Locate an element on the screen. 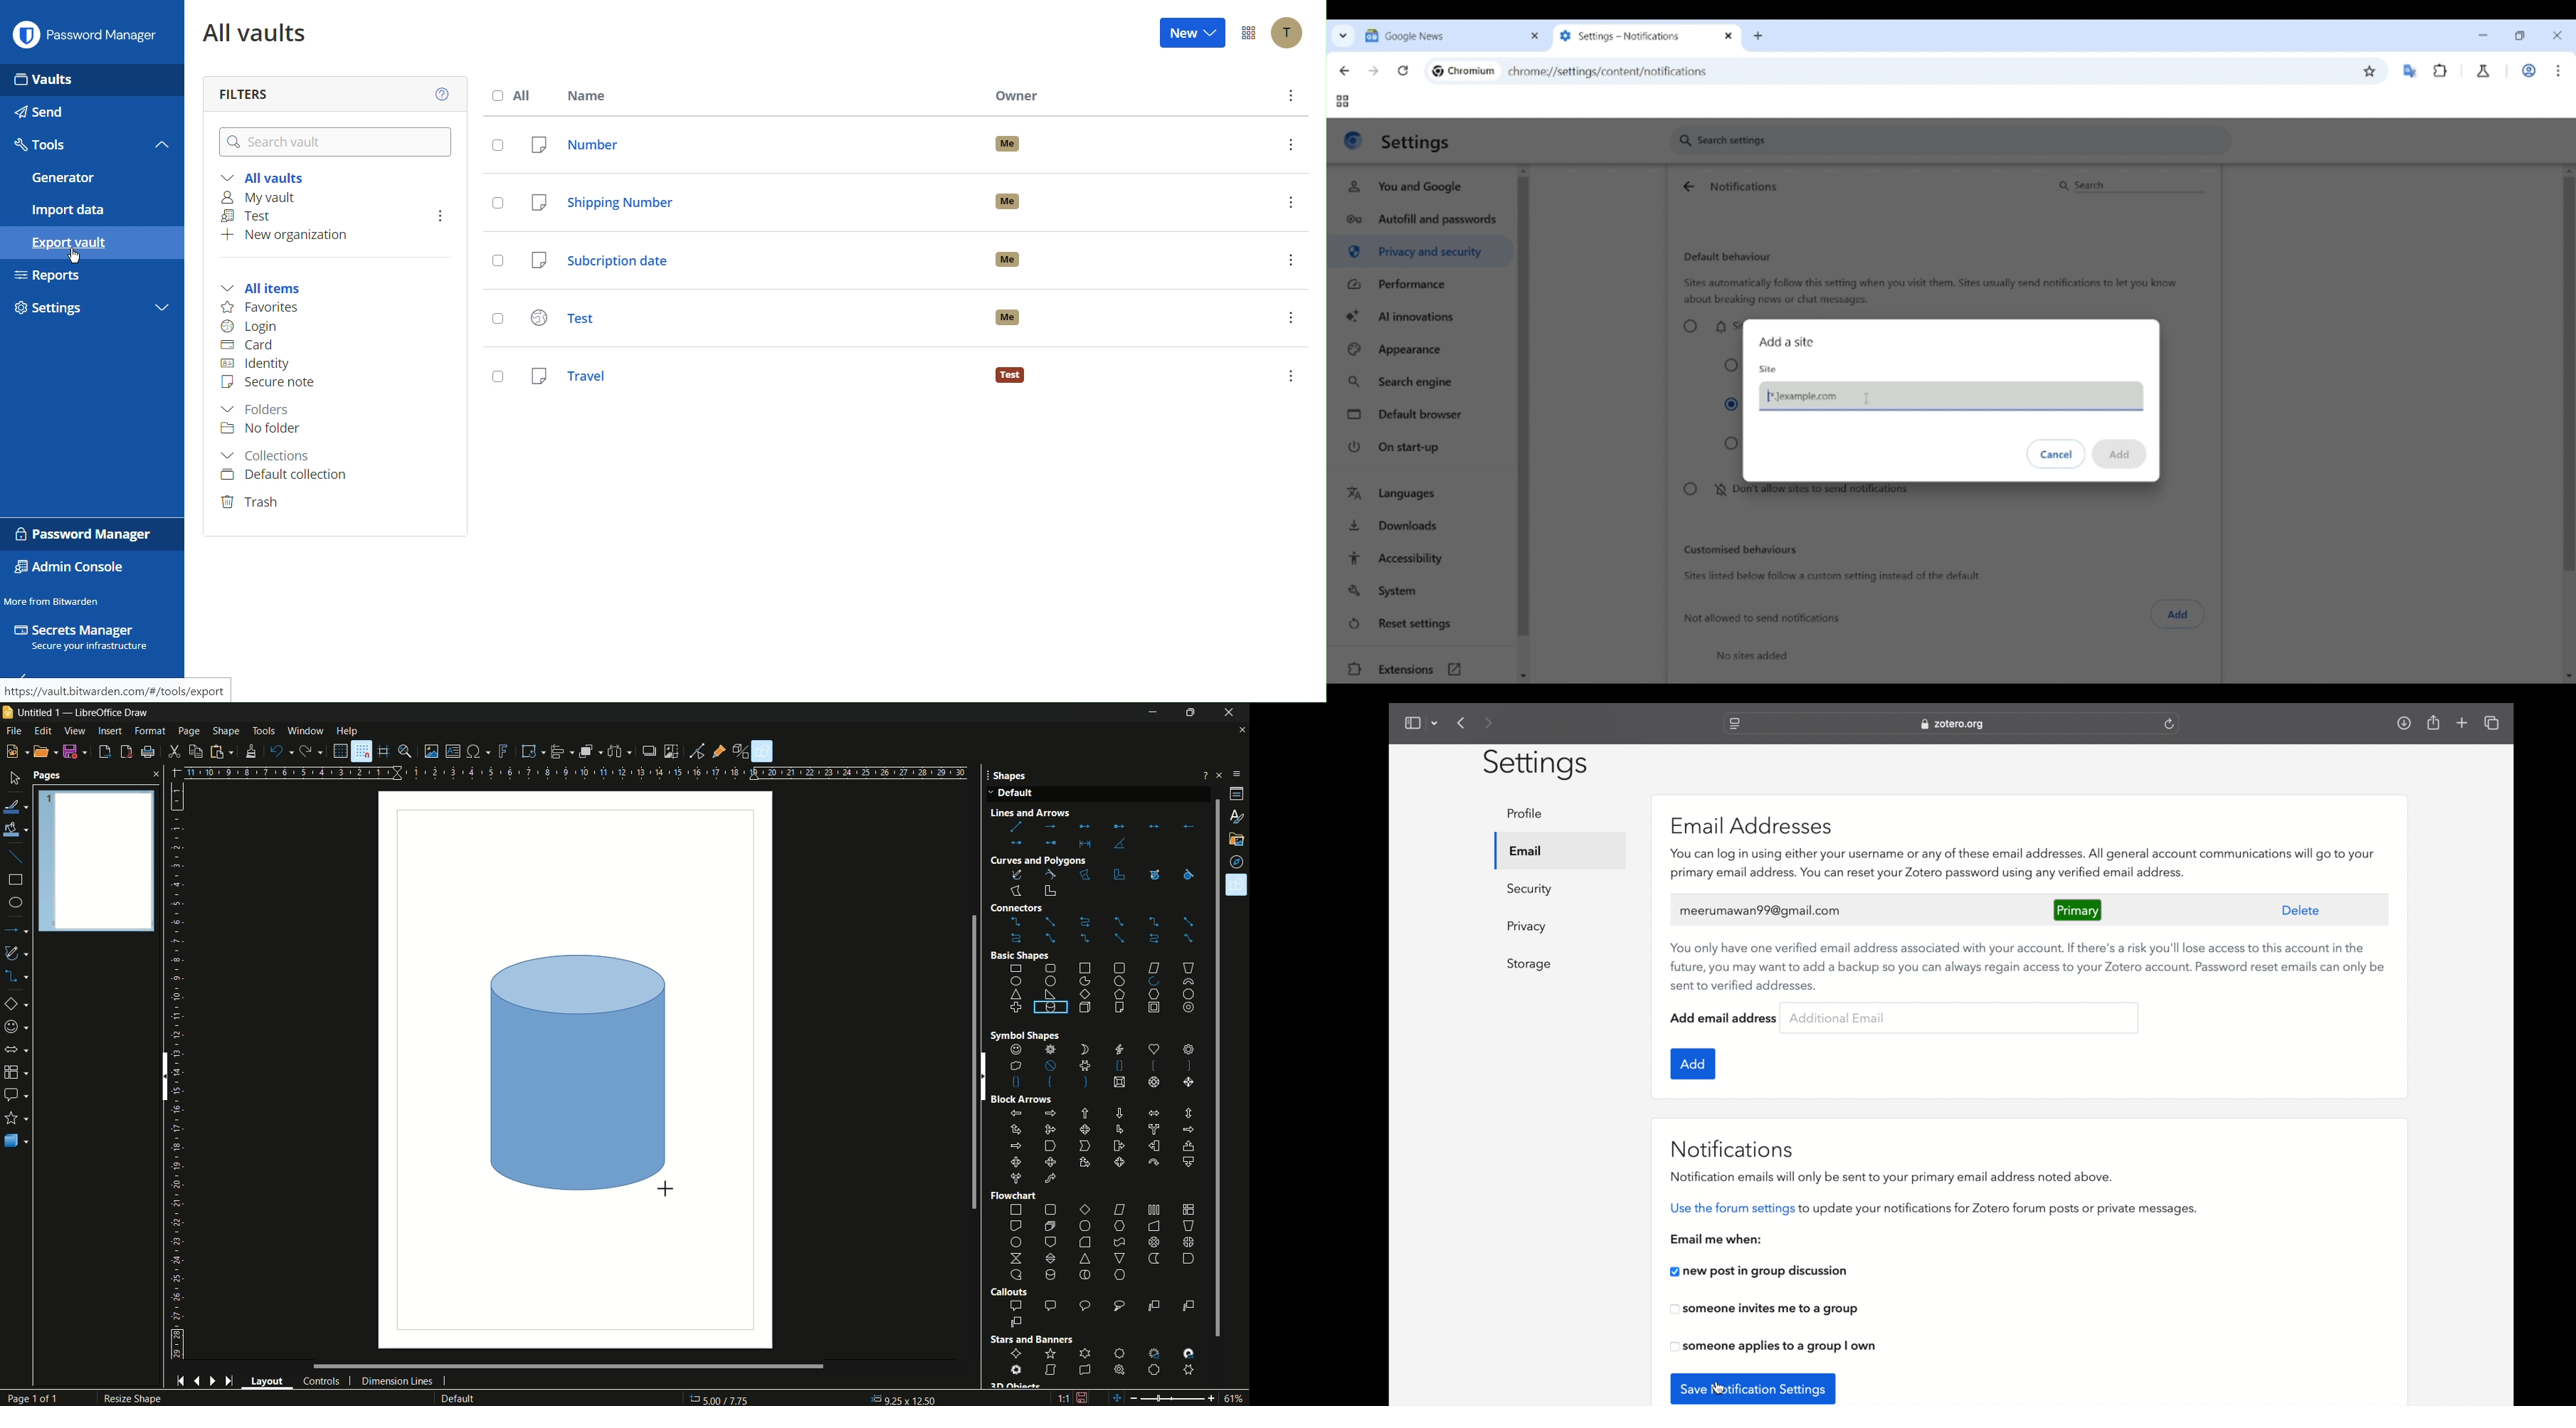  web address is located at coordinates (1954, 725).